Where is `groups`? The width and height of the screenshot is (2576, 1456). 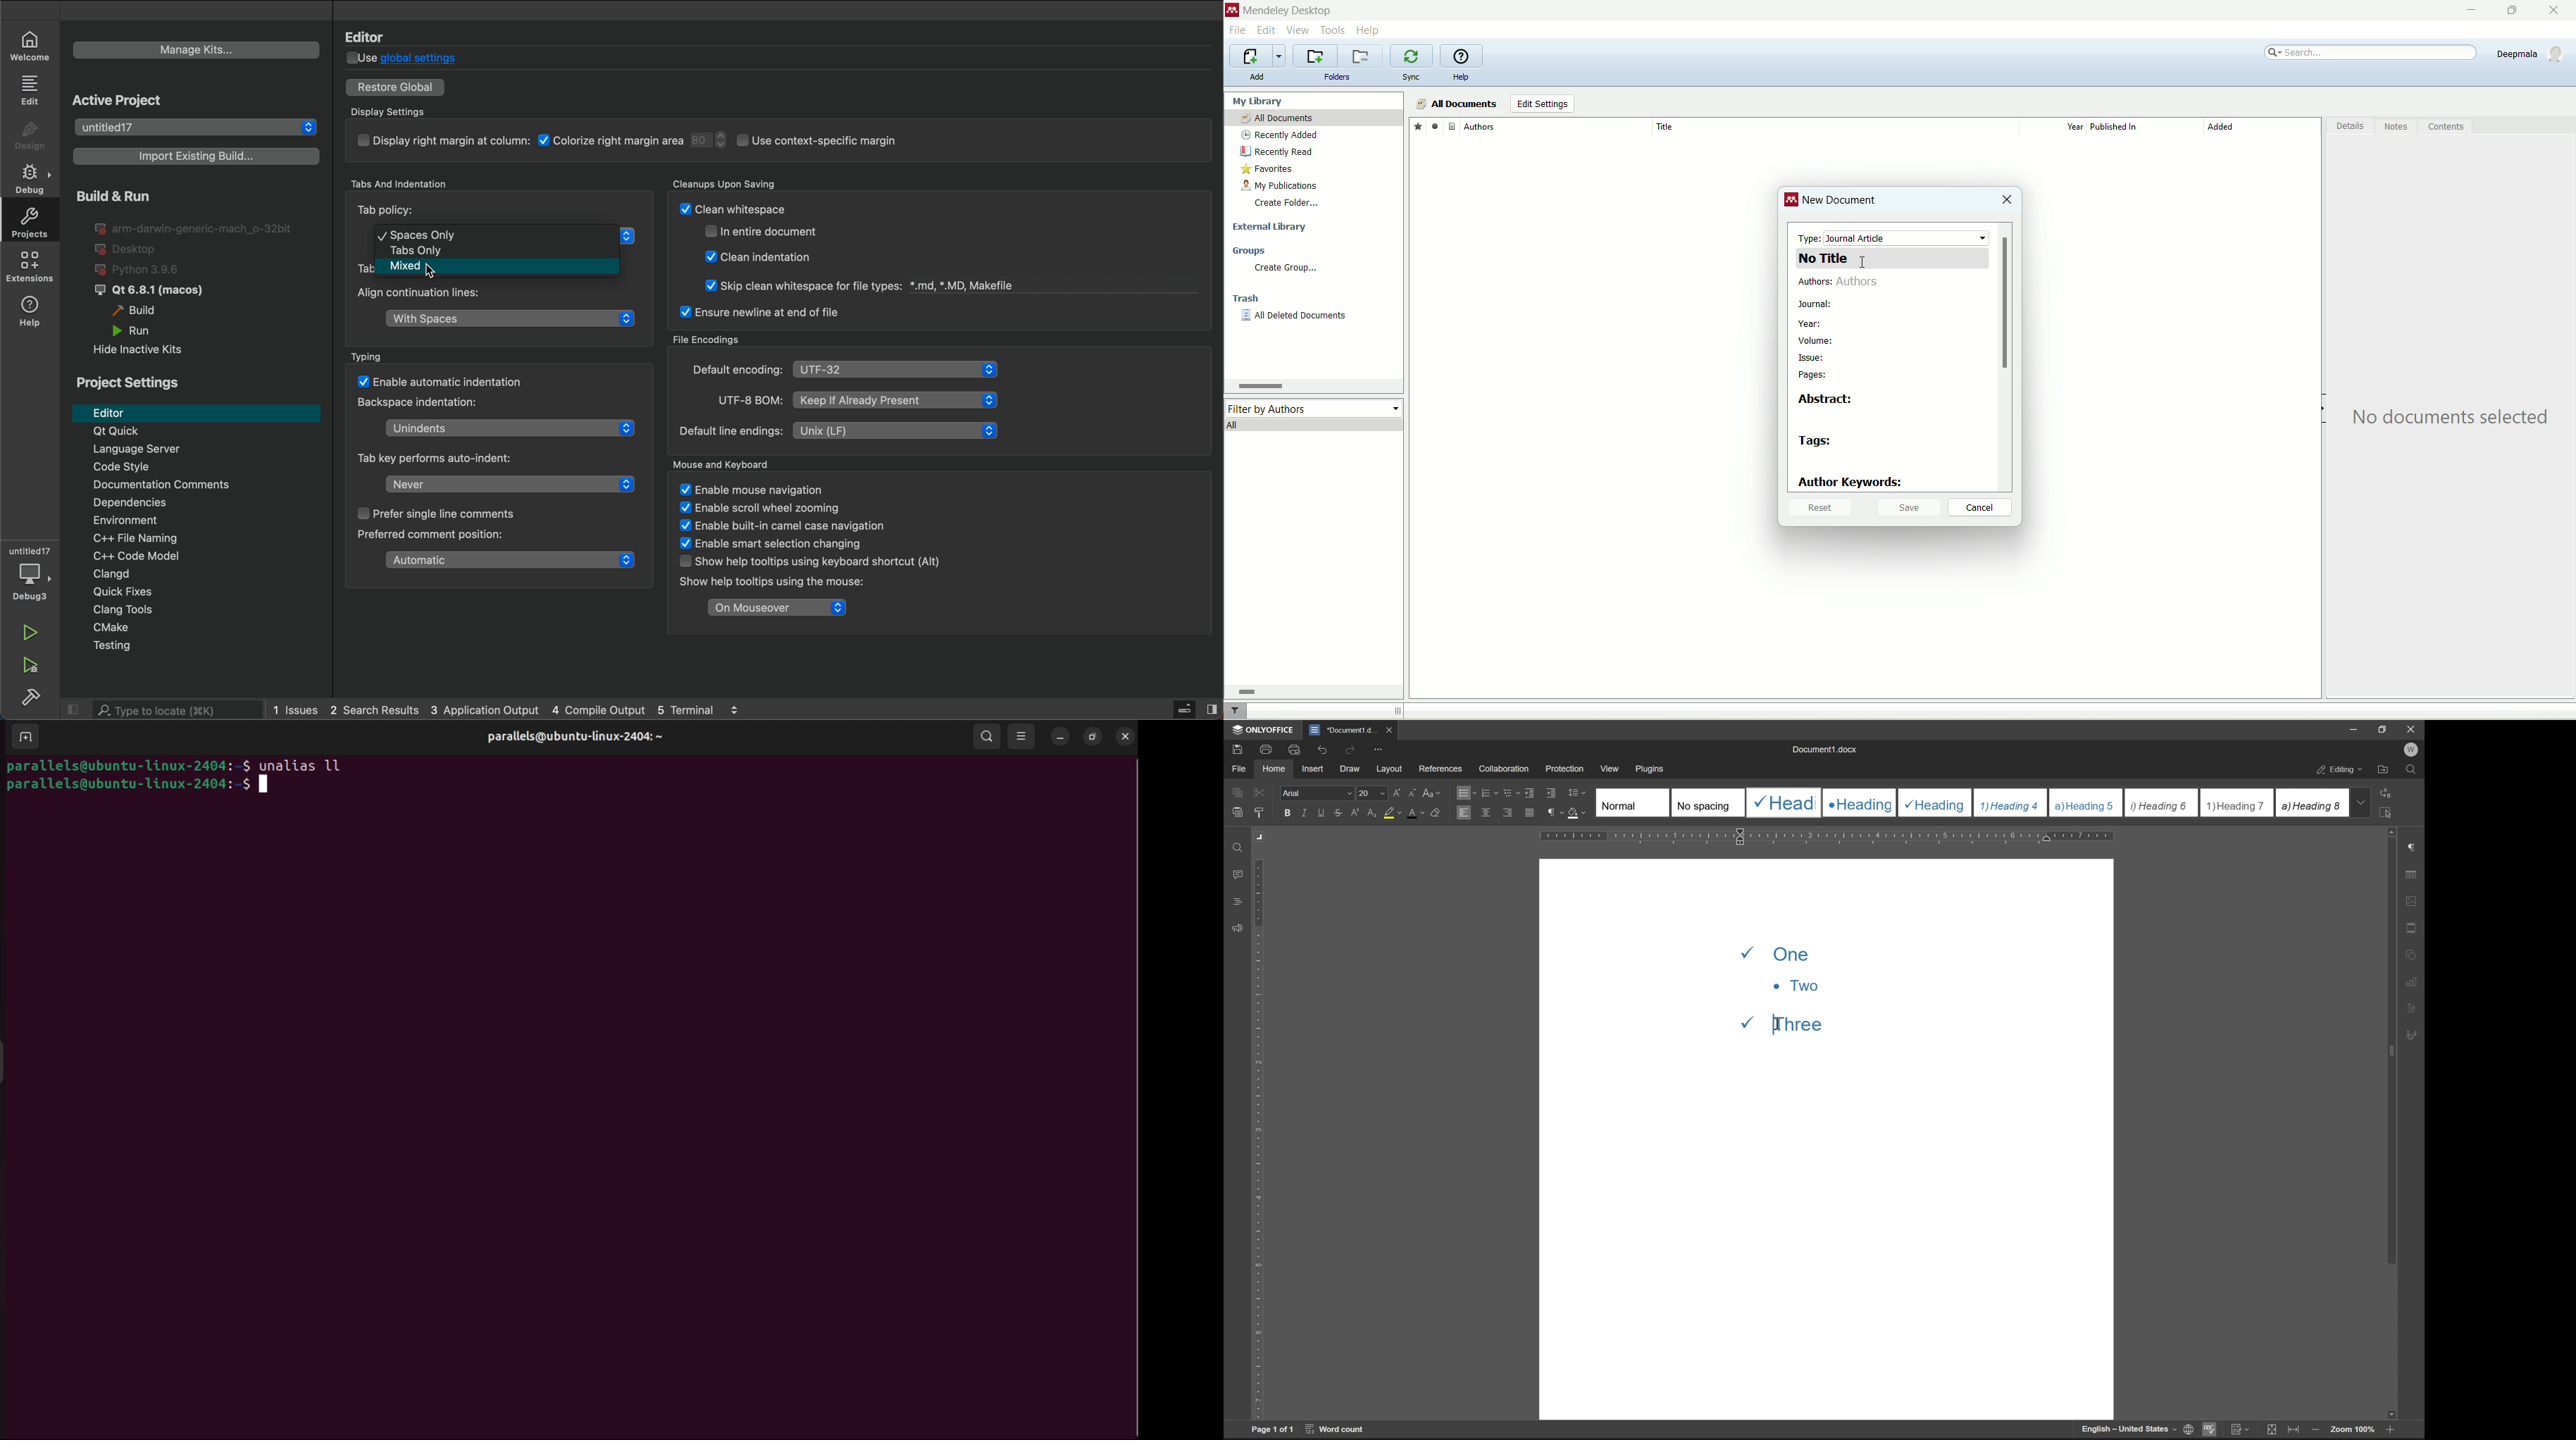
groups is located at coordinates (1250, 252).